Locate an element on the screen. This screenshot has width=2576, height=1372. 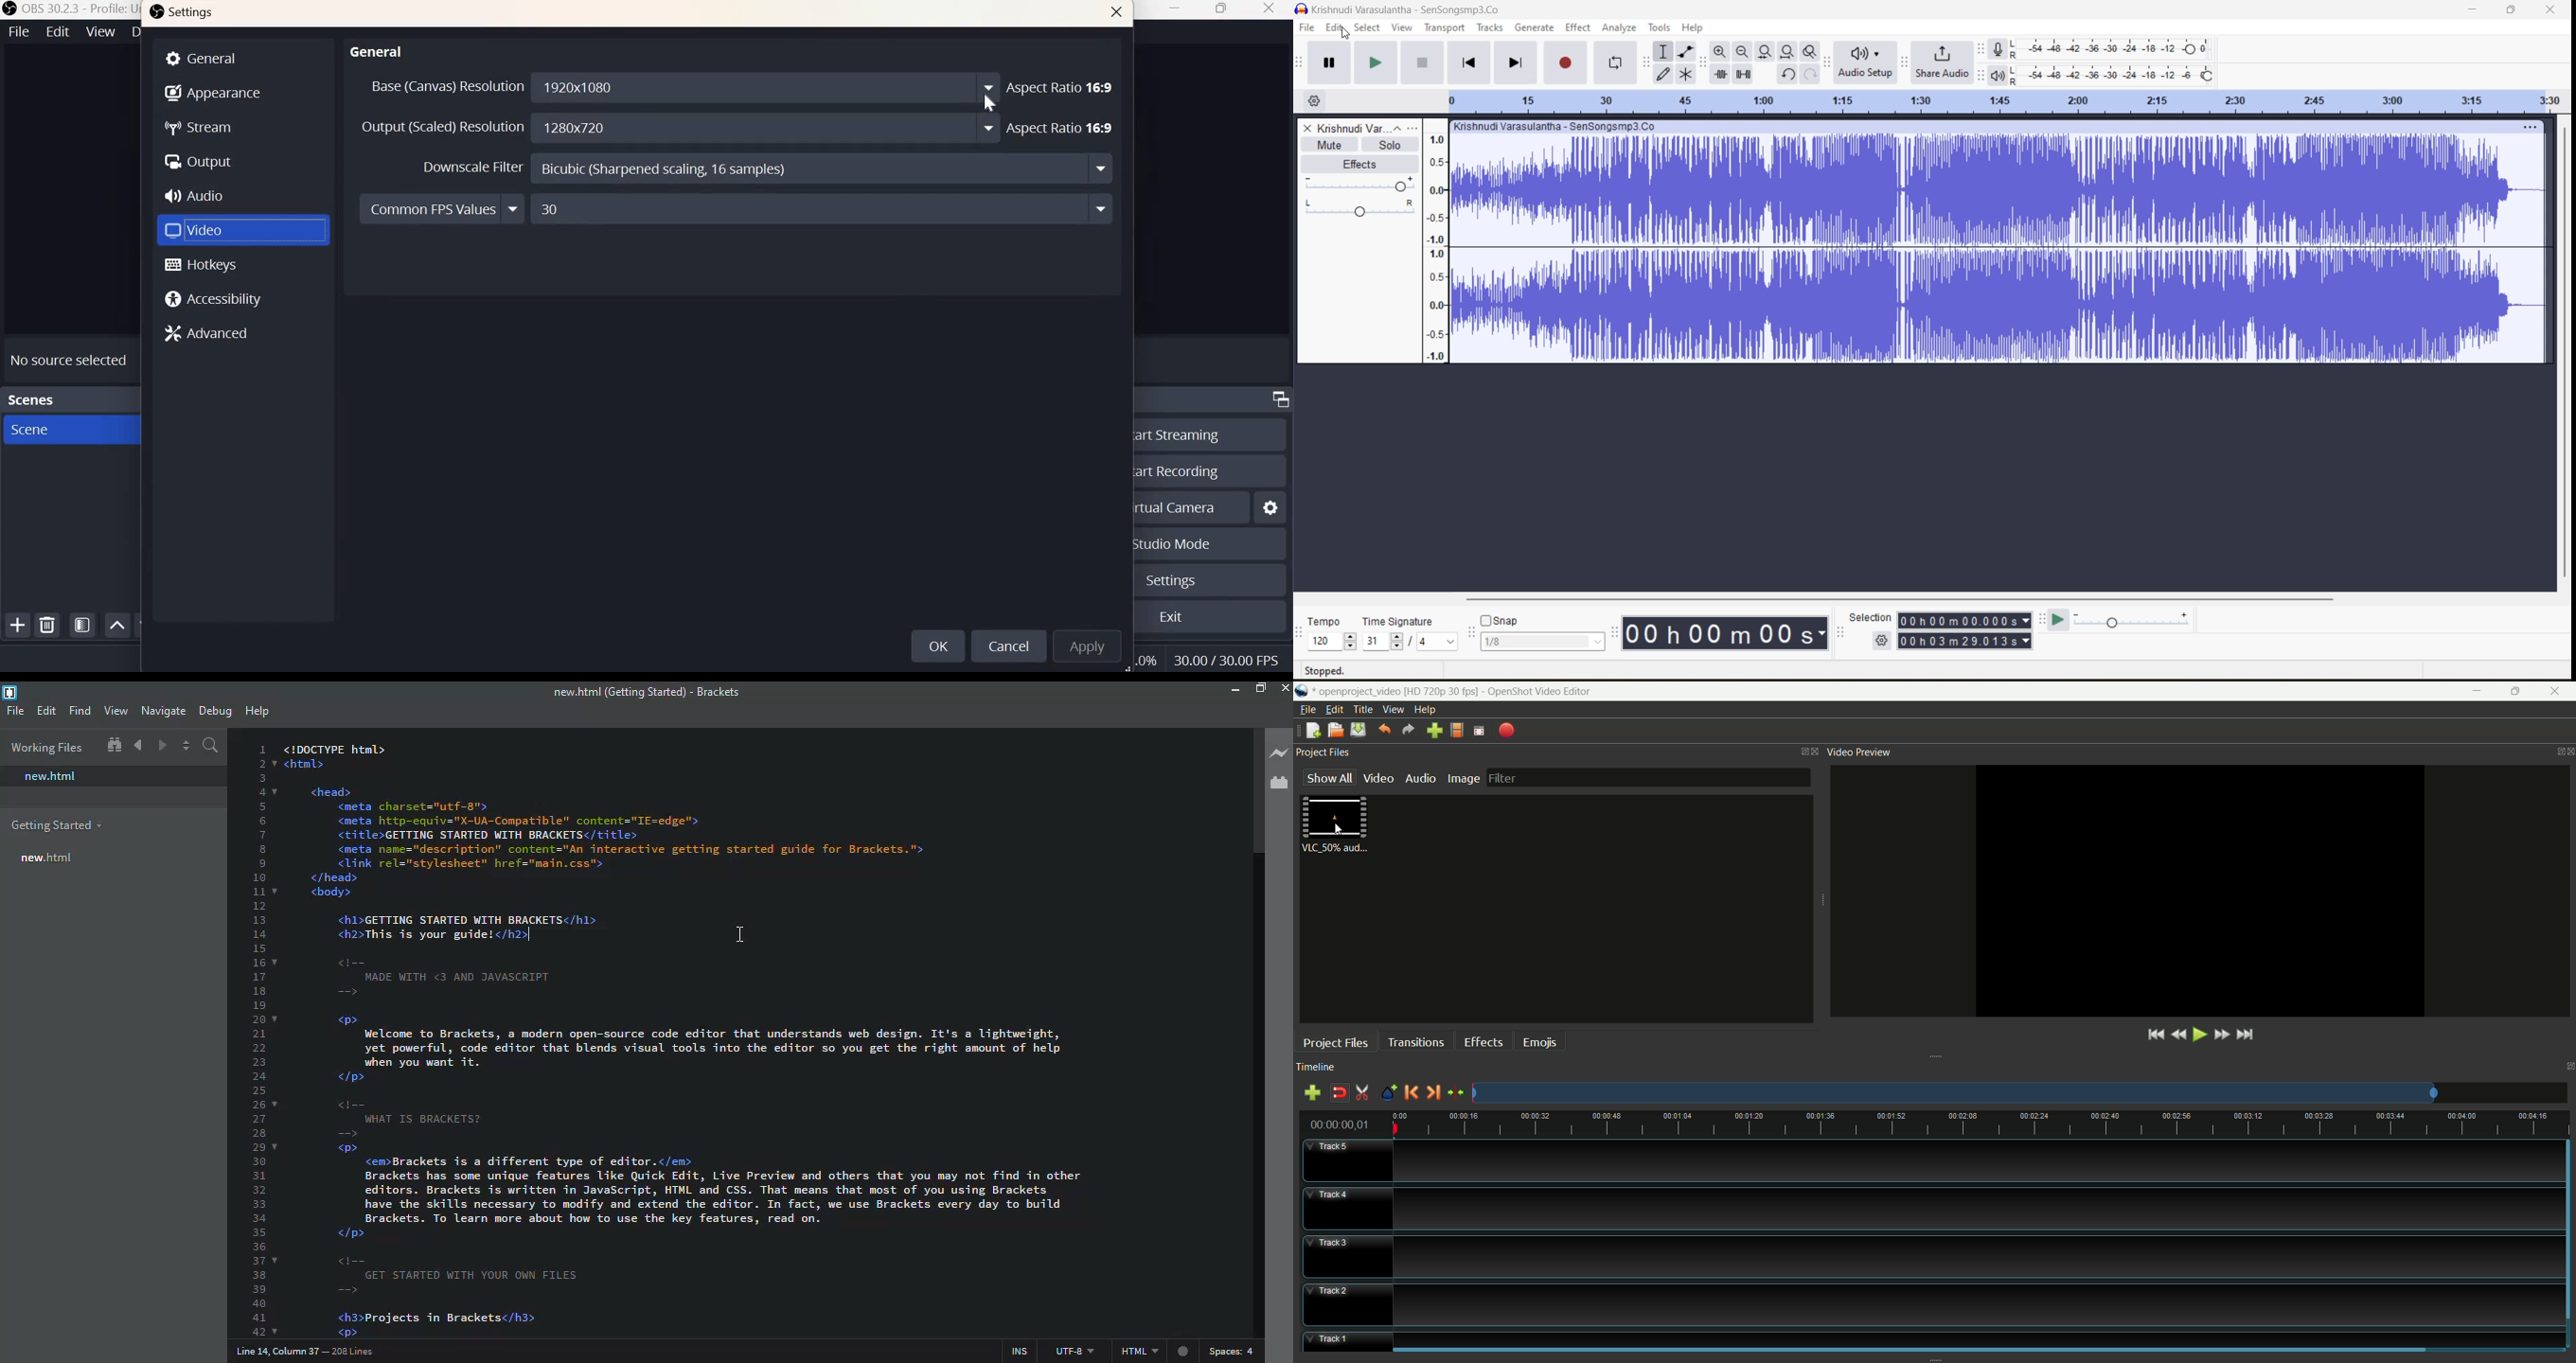
time signature is located at coordinates (1411, 634).